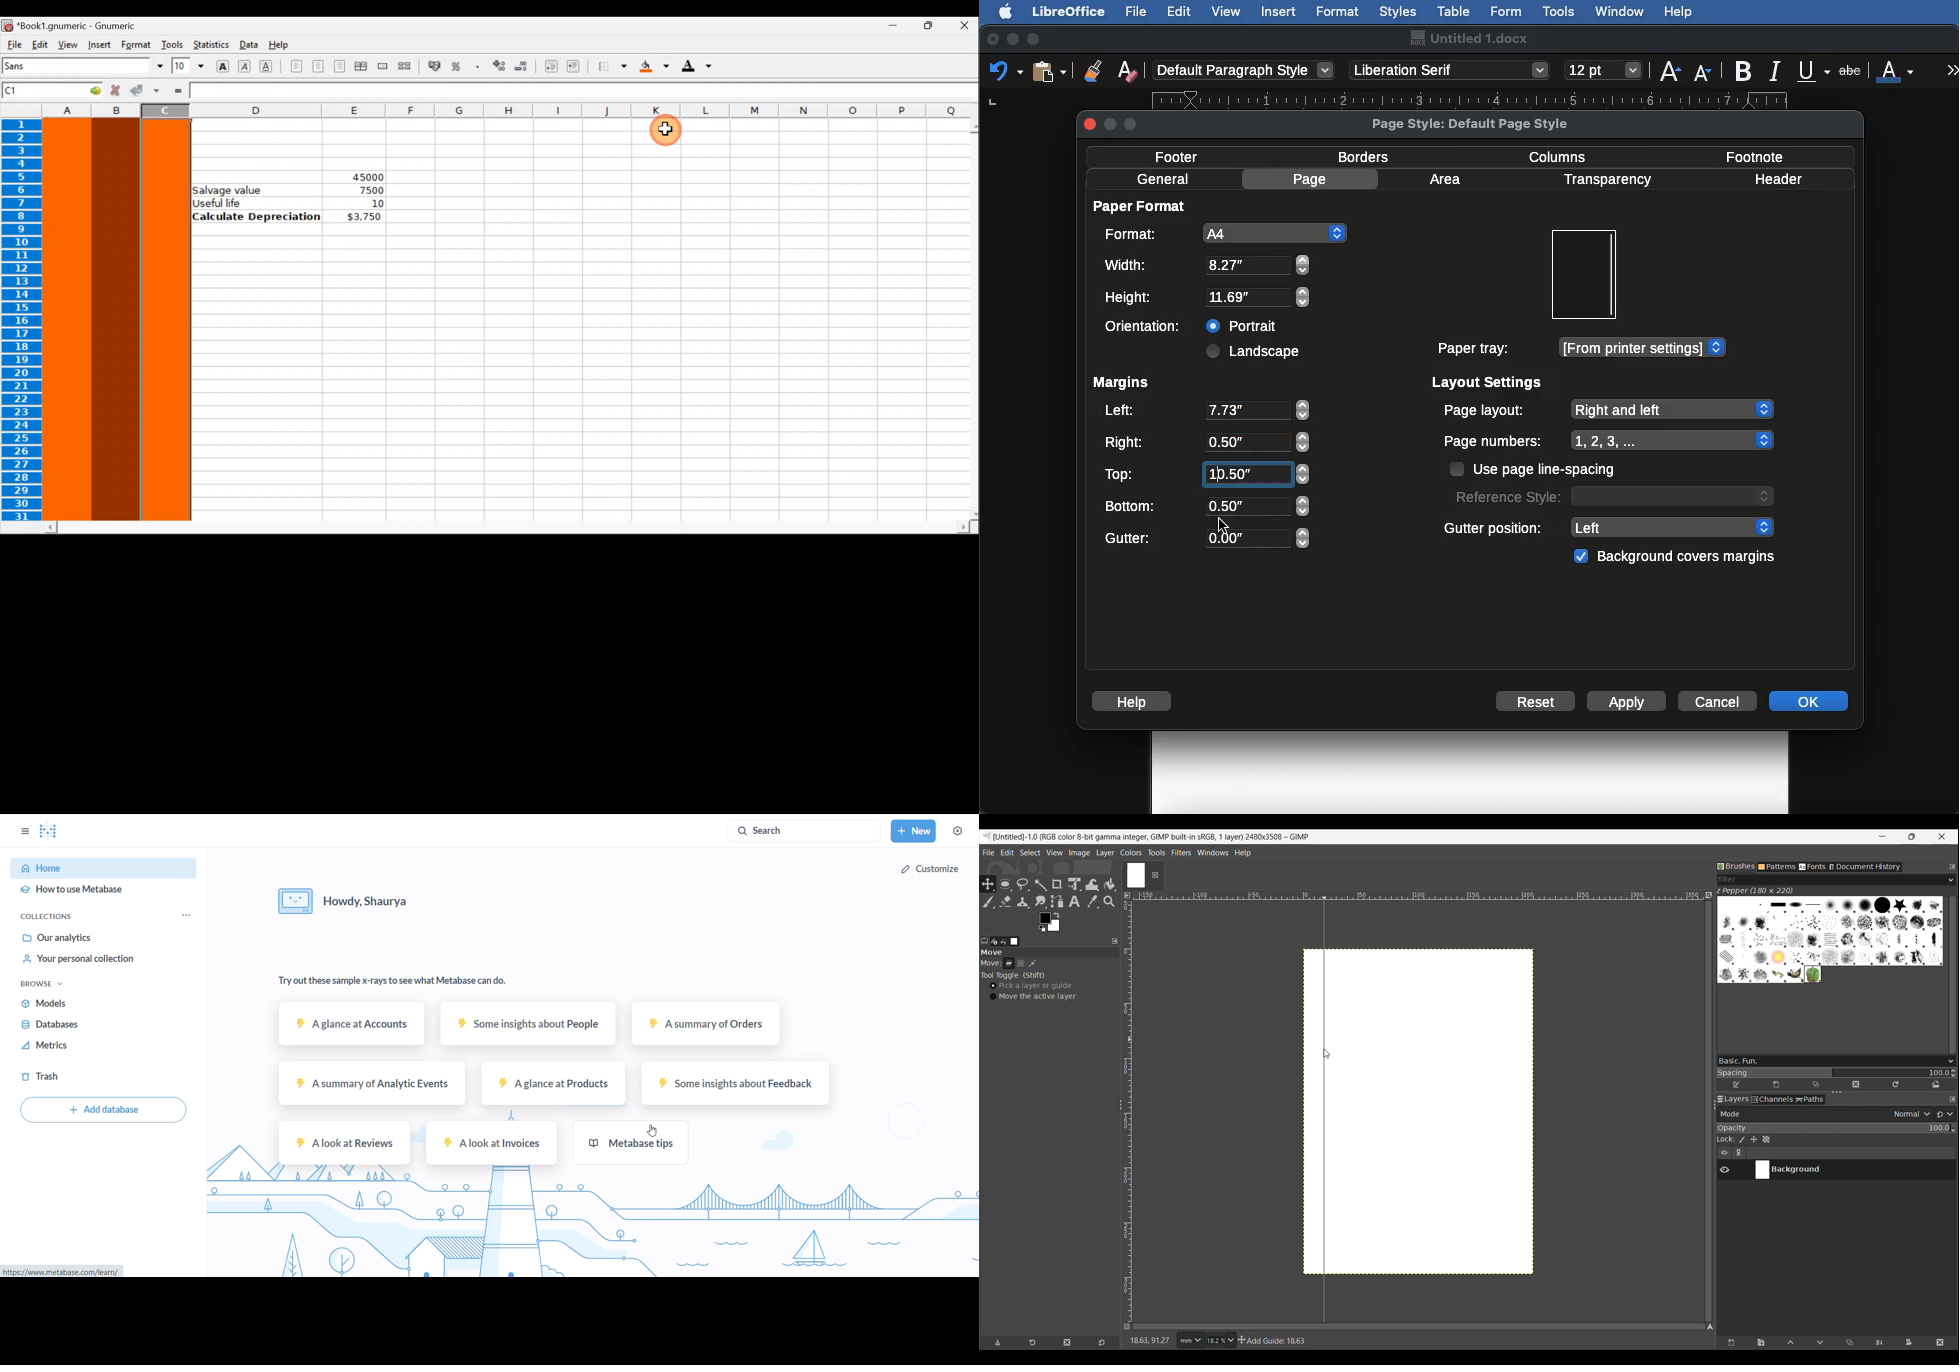 The height and width of the screenshot is (1372, 1960). What do you see at coordinates (7, 25) in the screenshot?
I see `Gnumeric logo` at bounding box center [7, 25].